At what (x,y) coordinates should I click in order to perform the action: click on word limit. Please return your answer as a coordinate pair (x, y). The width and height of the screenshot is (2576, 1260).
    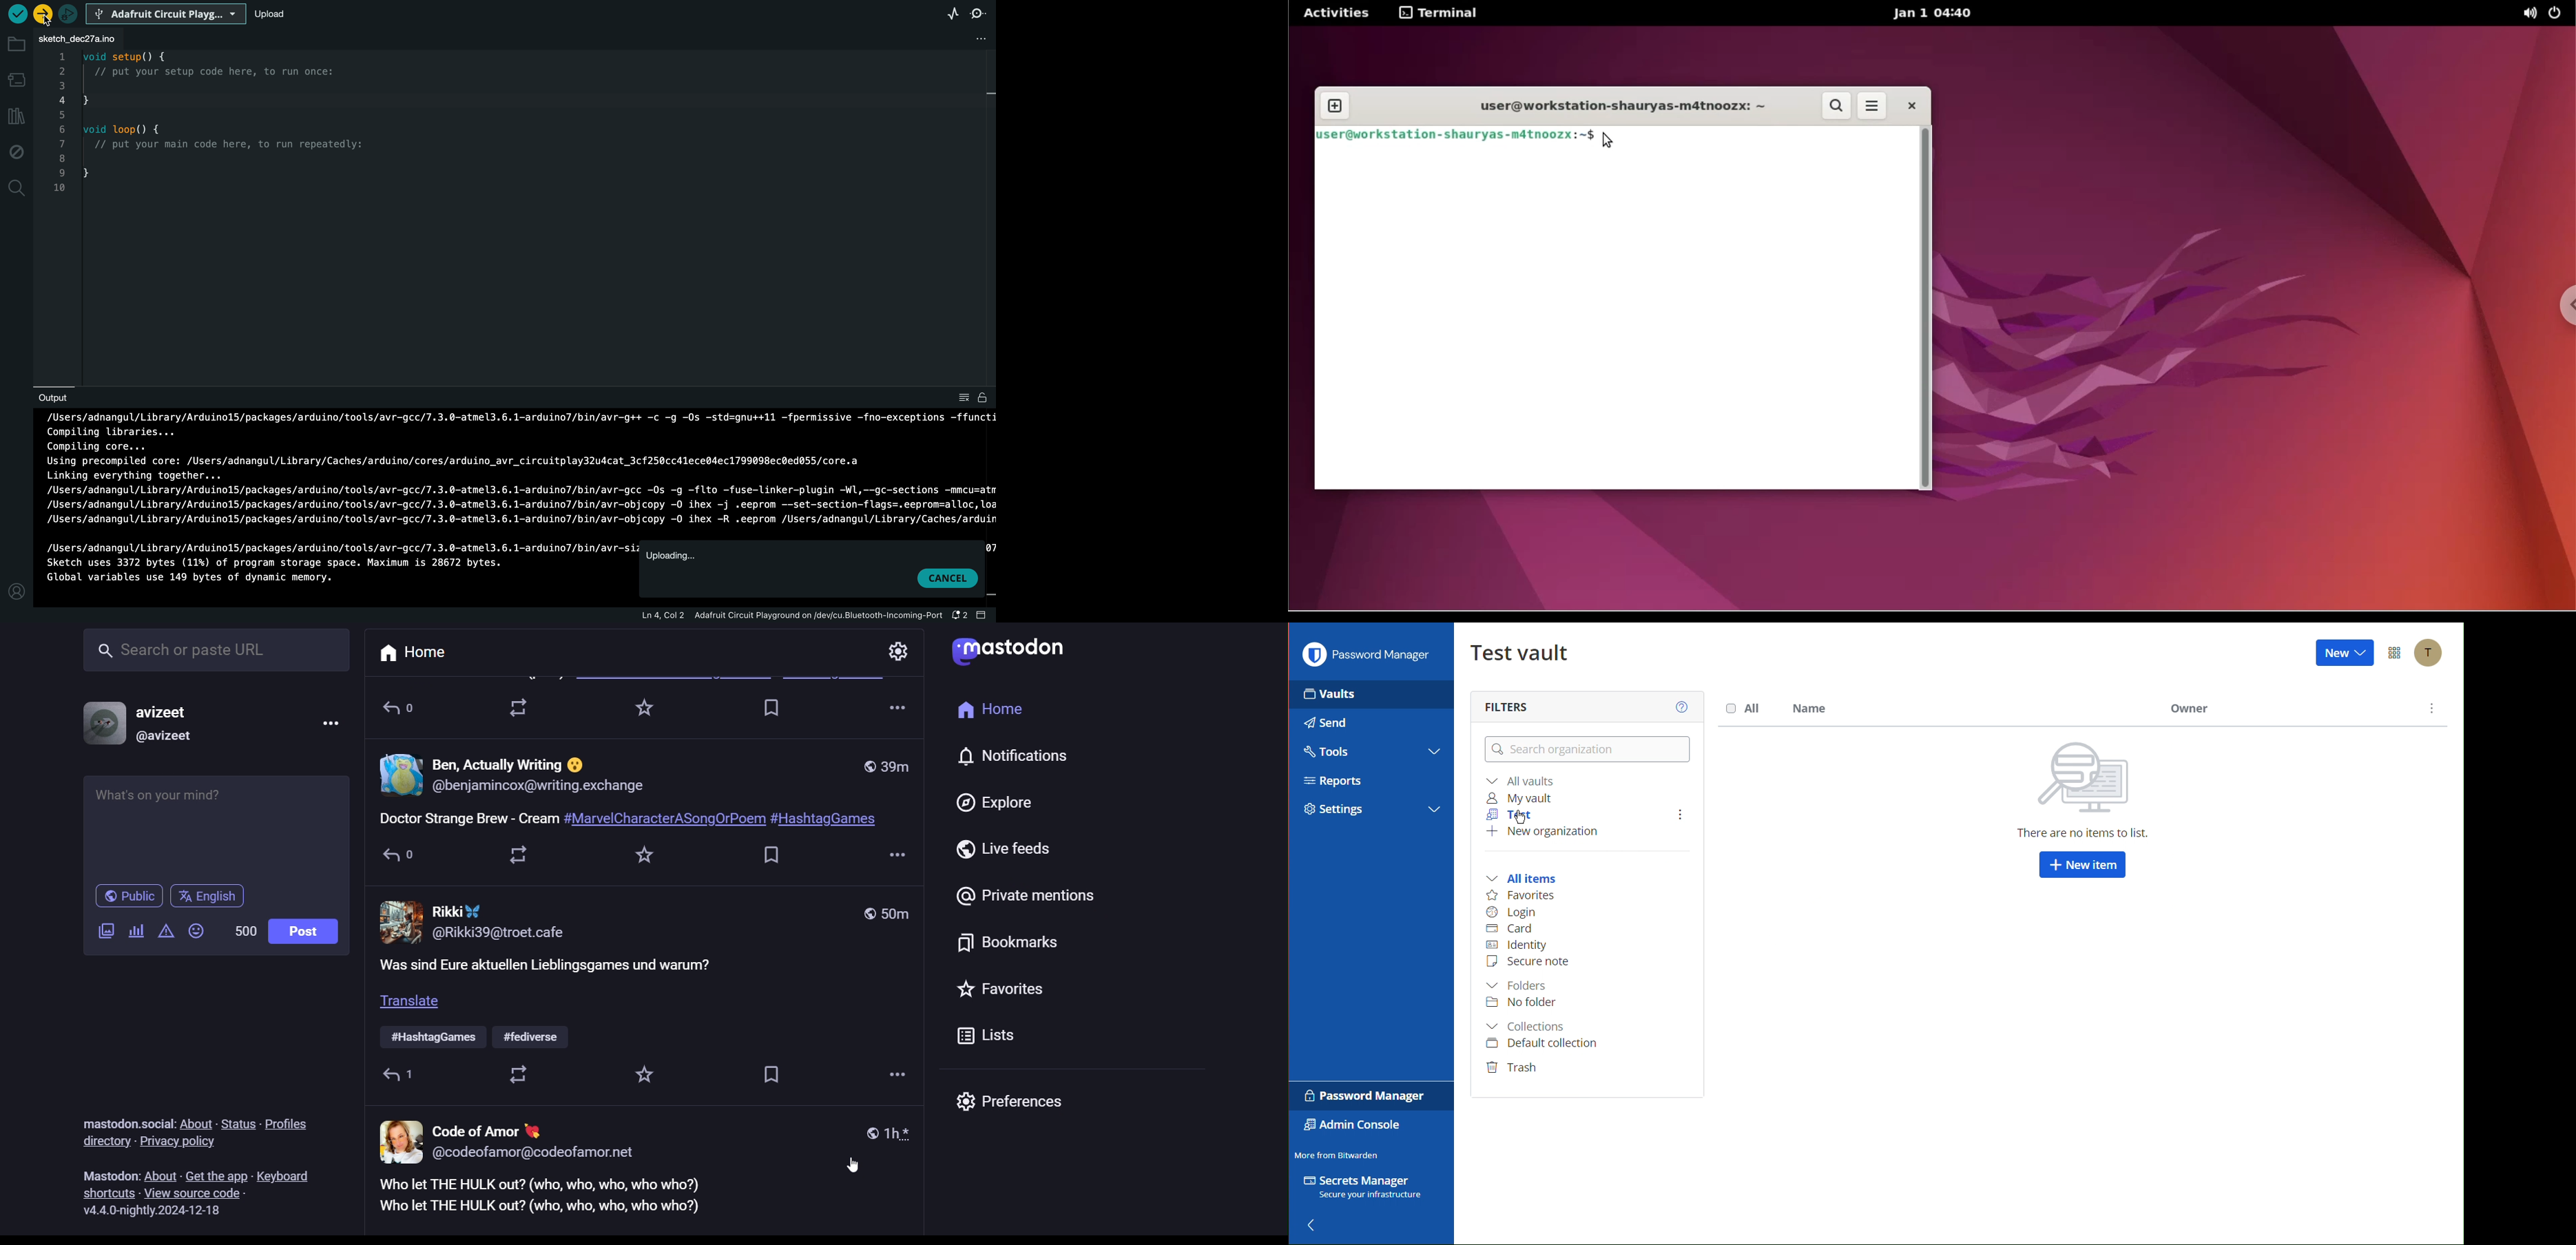
    Looking at the image, I should click on (242, 931).